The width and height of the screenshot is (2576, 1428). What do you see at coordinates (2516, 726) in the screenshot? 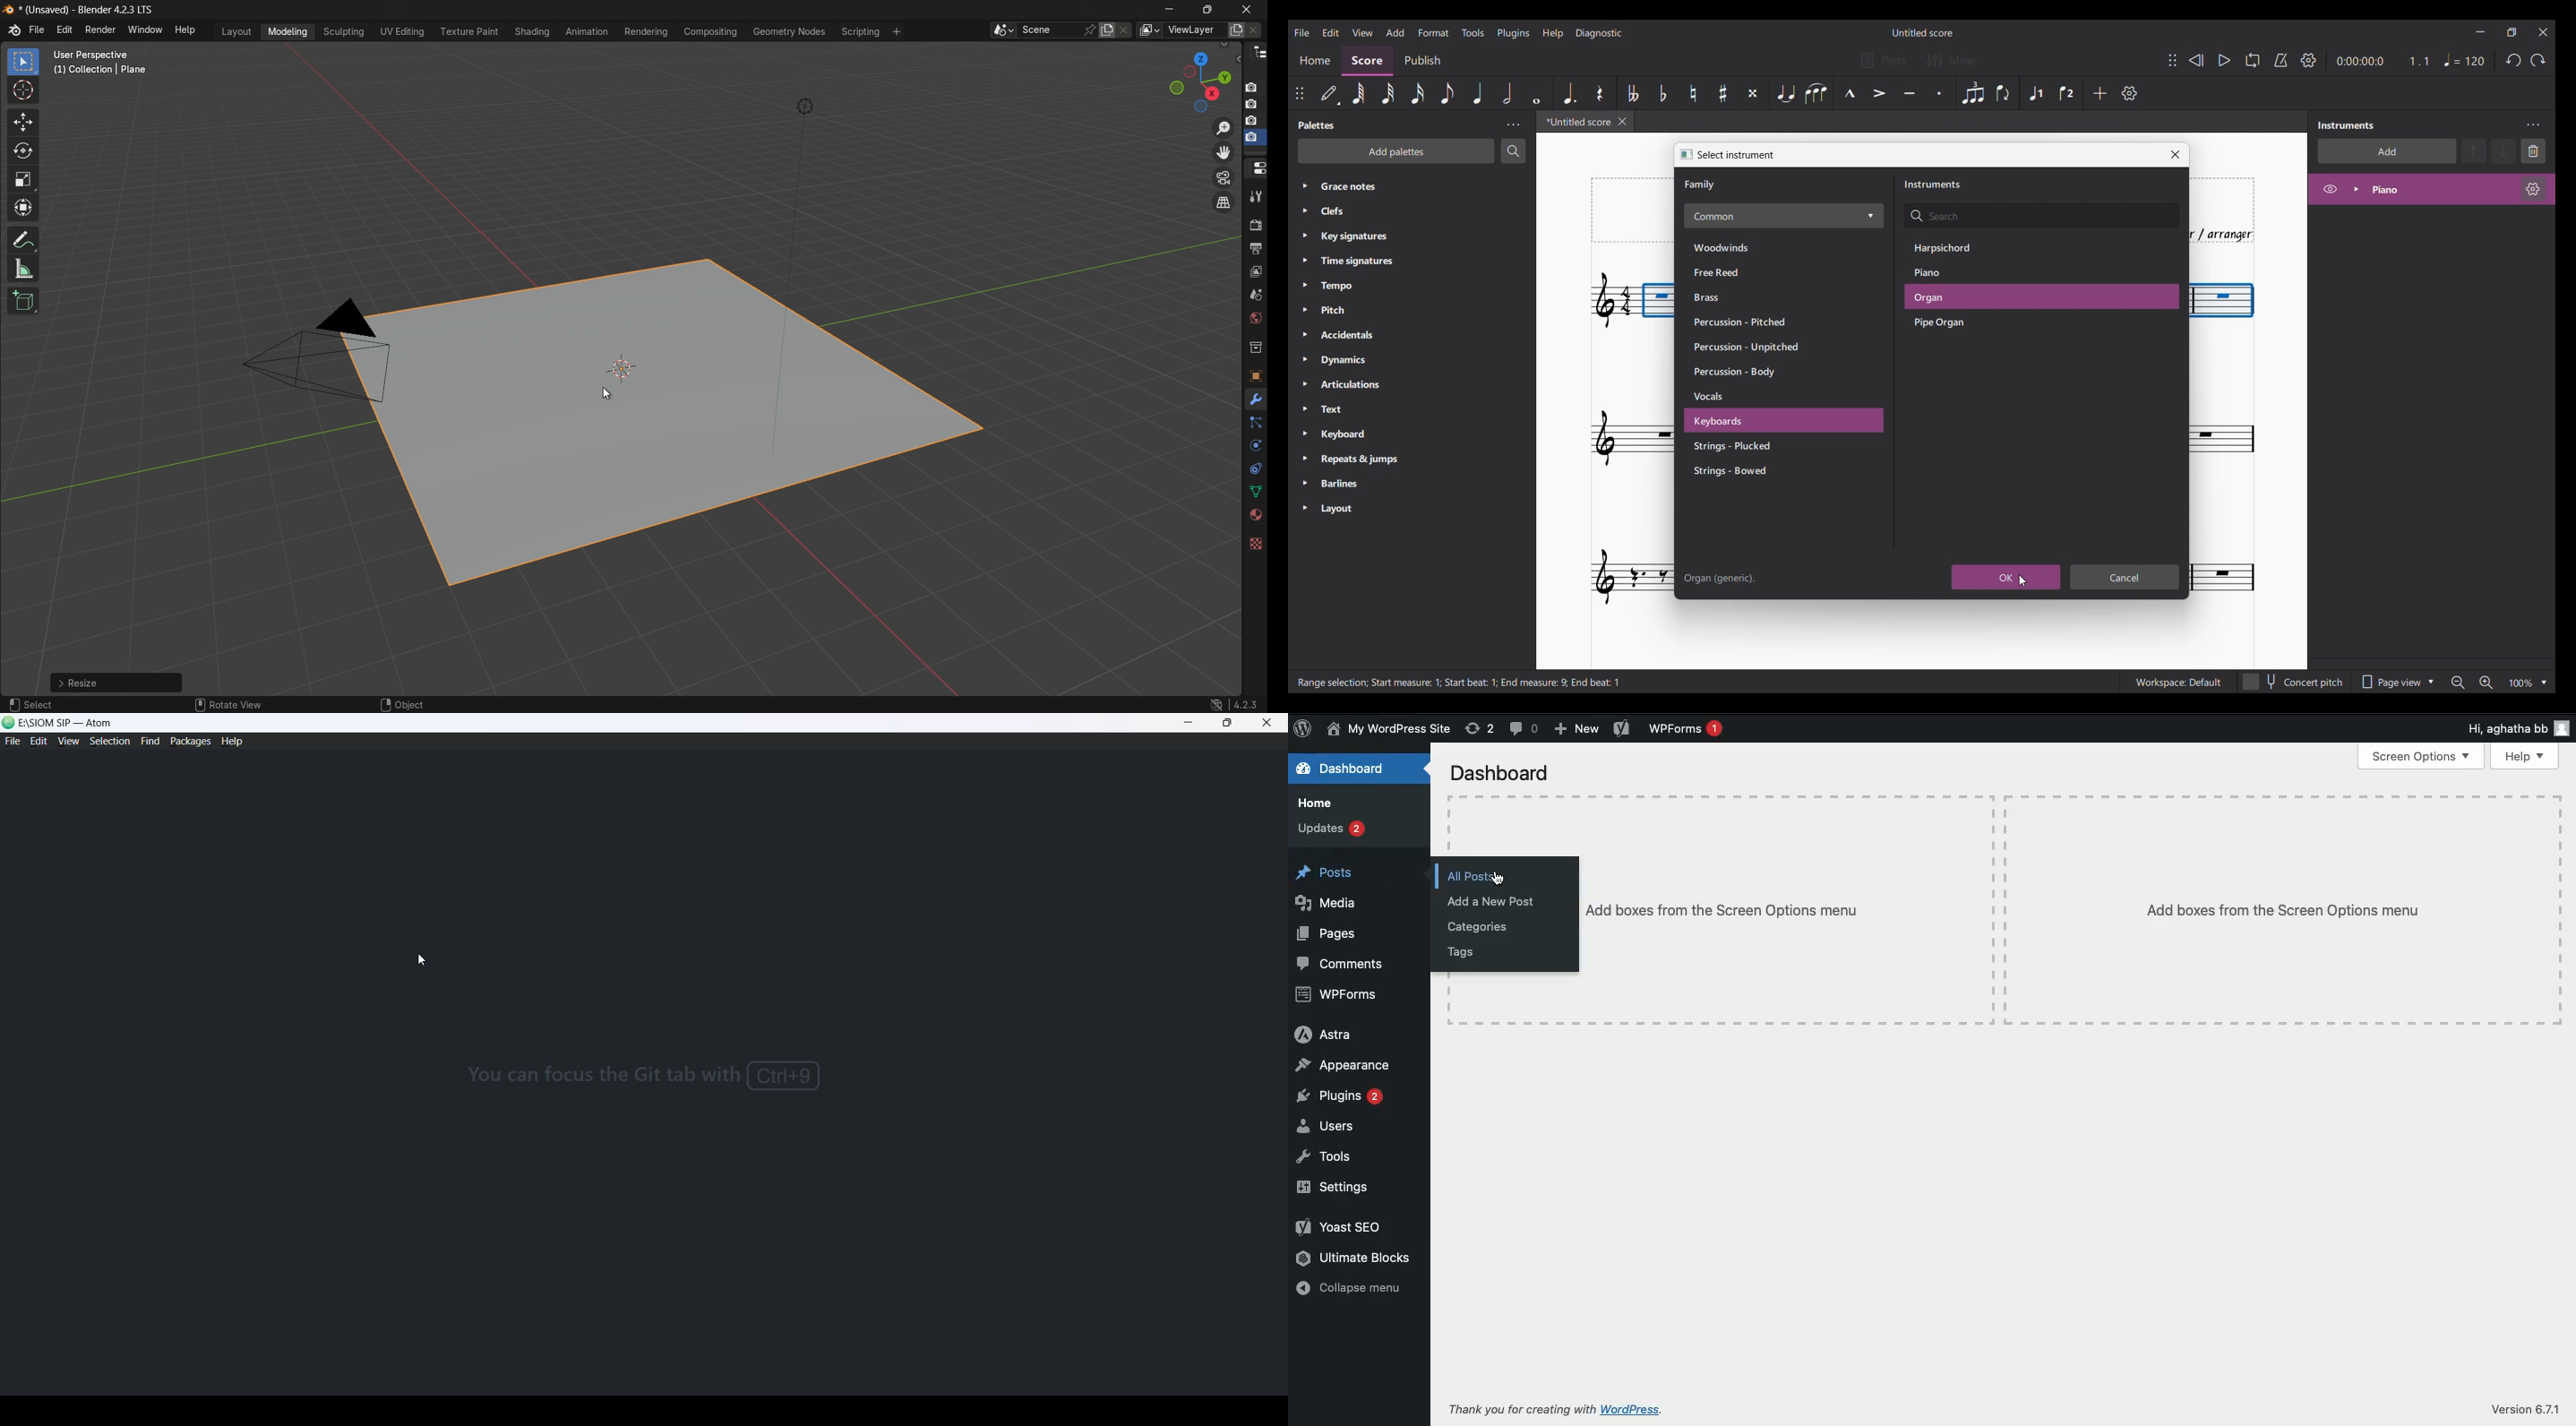
I see `Hi user` at bounding box center [2516, 726].